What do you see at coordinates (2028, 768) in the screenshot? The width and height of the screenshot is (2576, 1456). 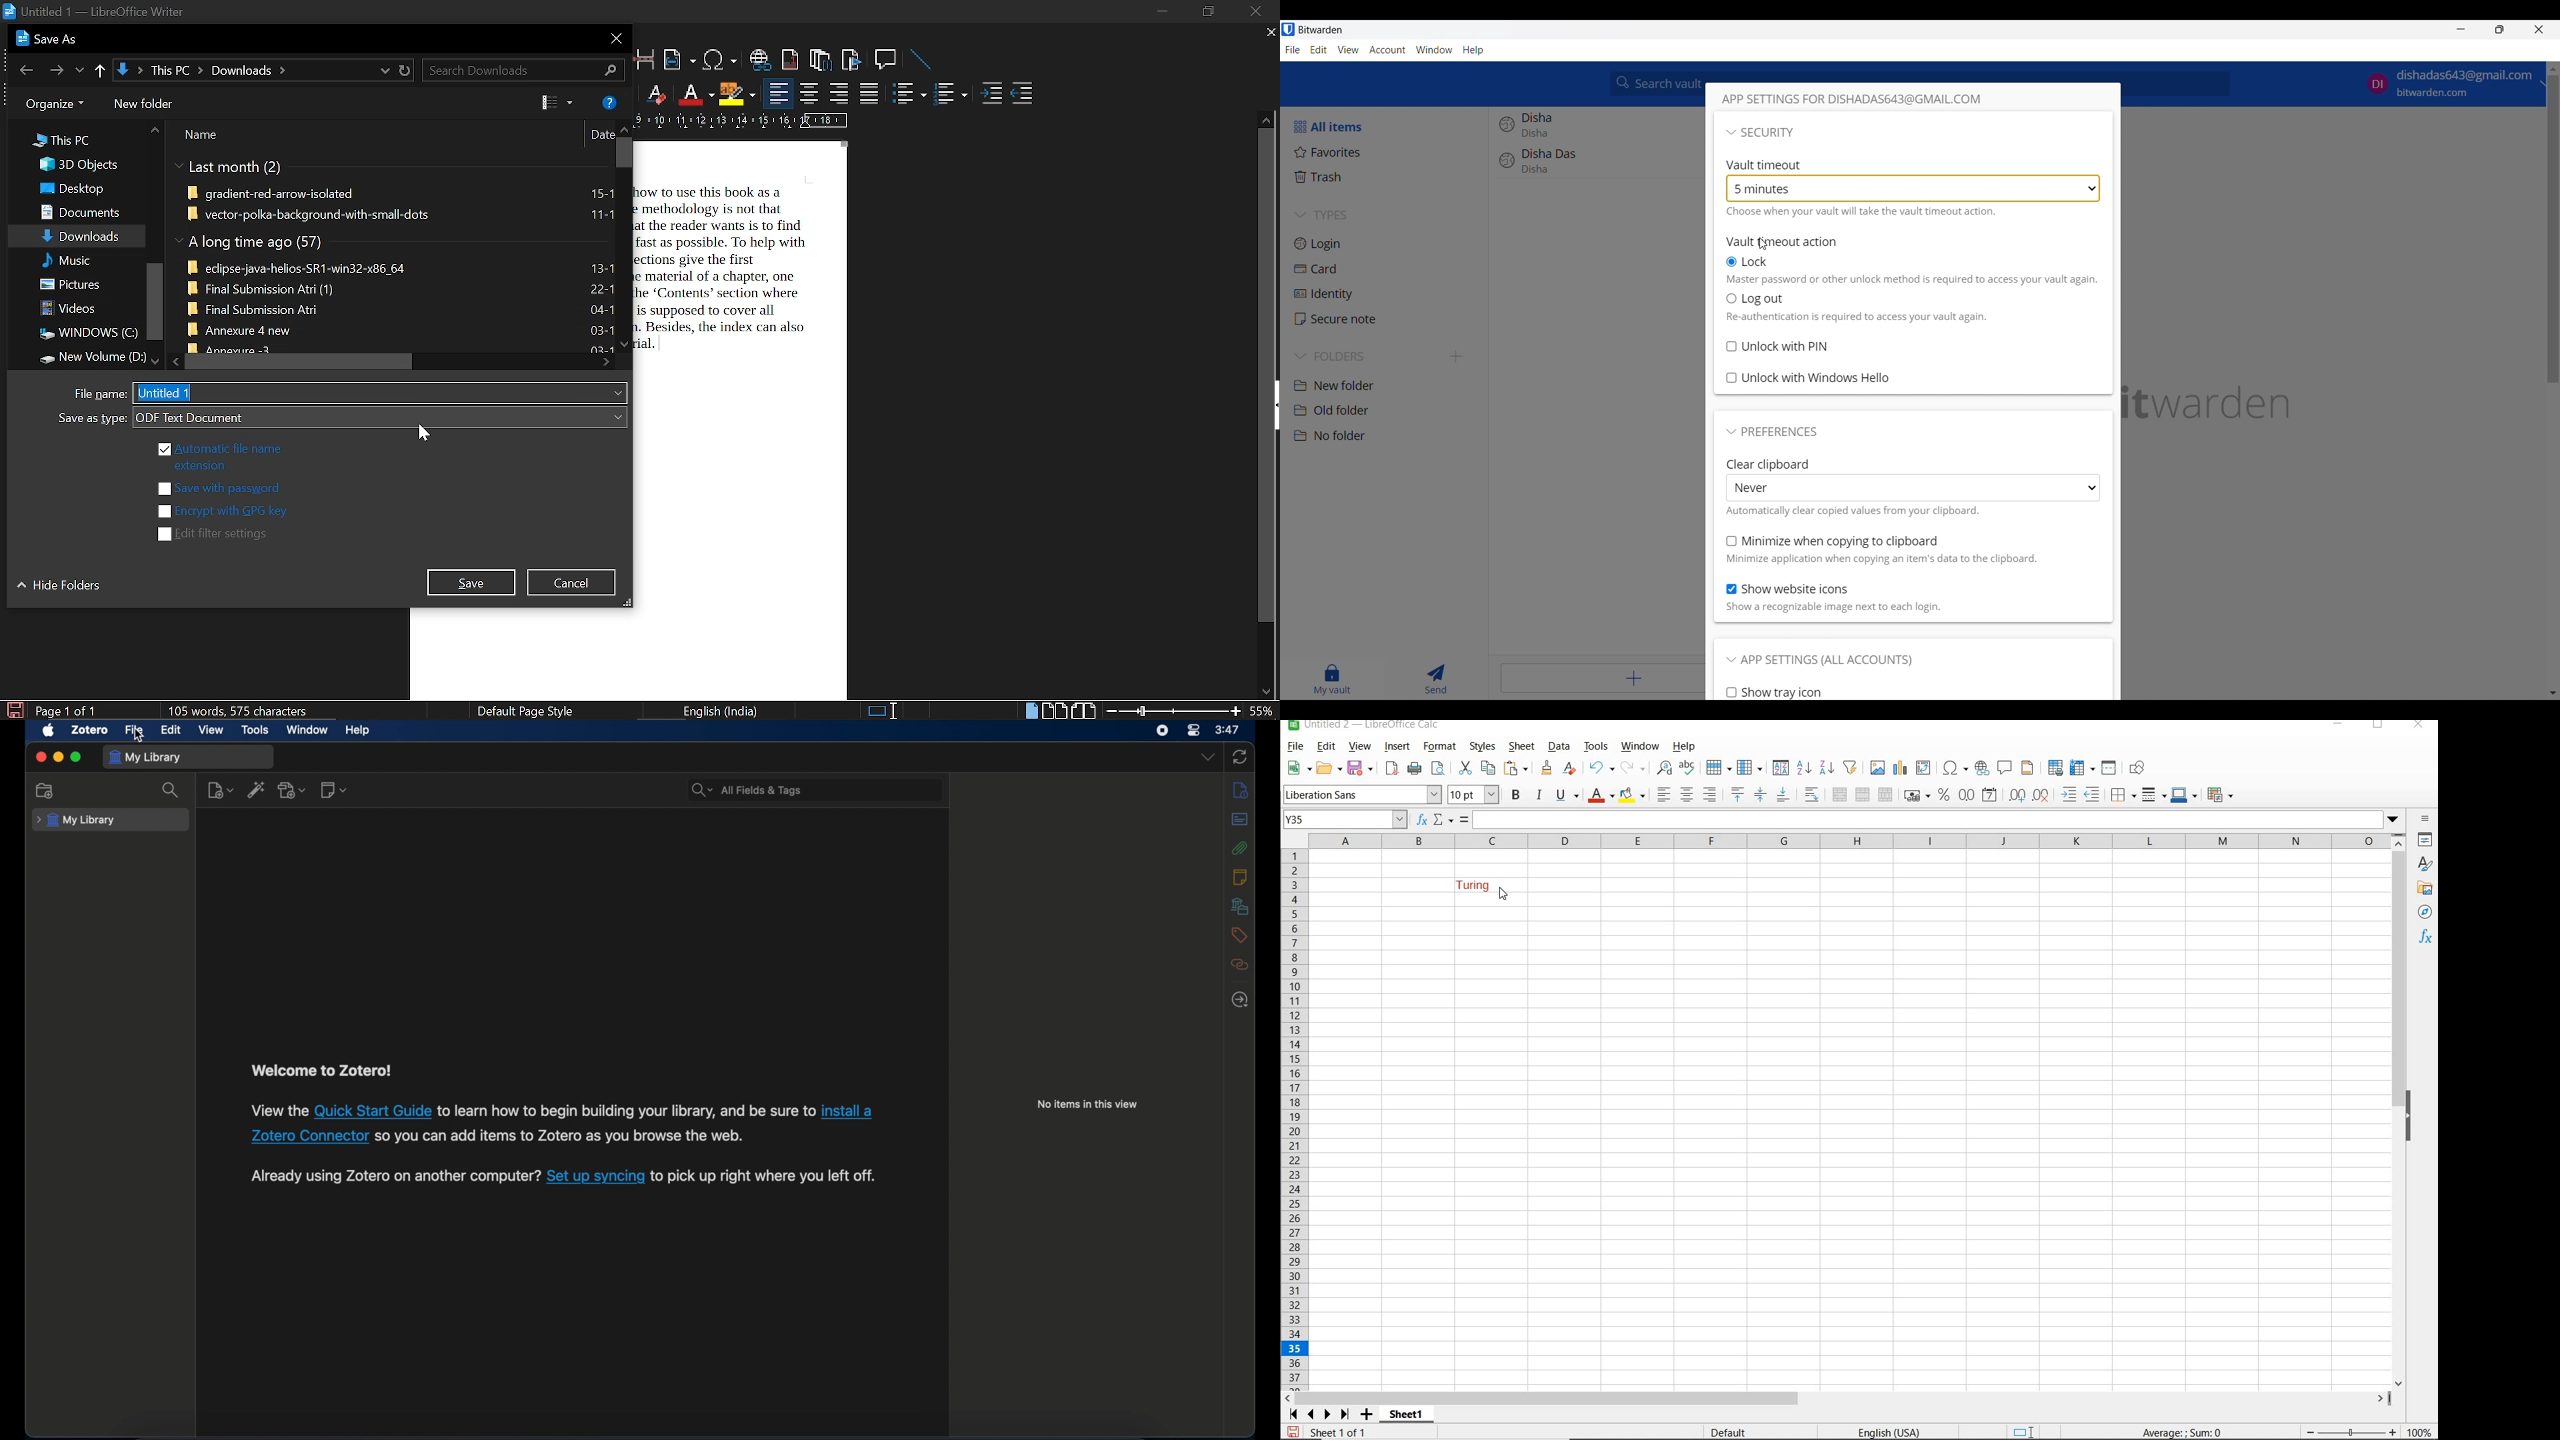 I see `HEADERS AND FOOTERS` at bounding box center [2028, 768].